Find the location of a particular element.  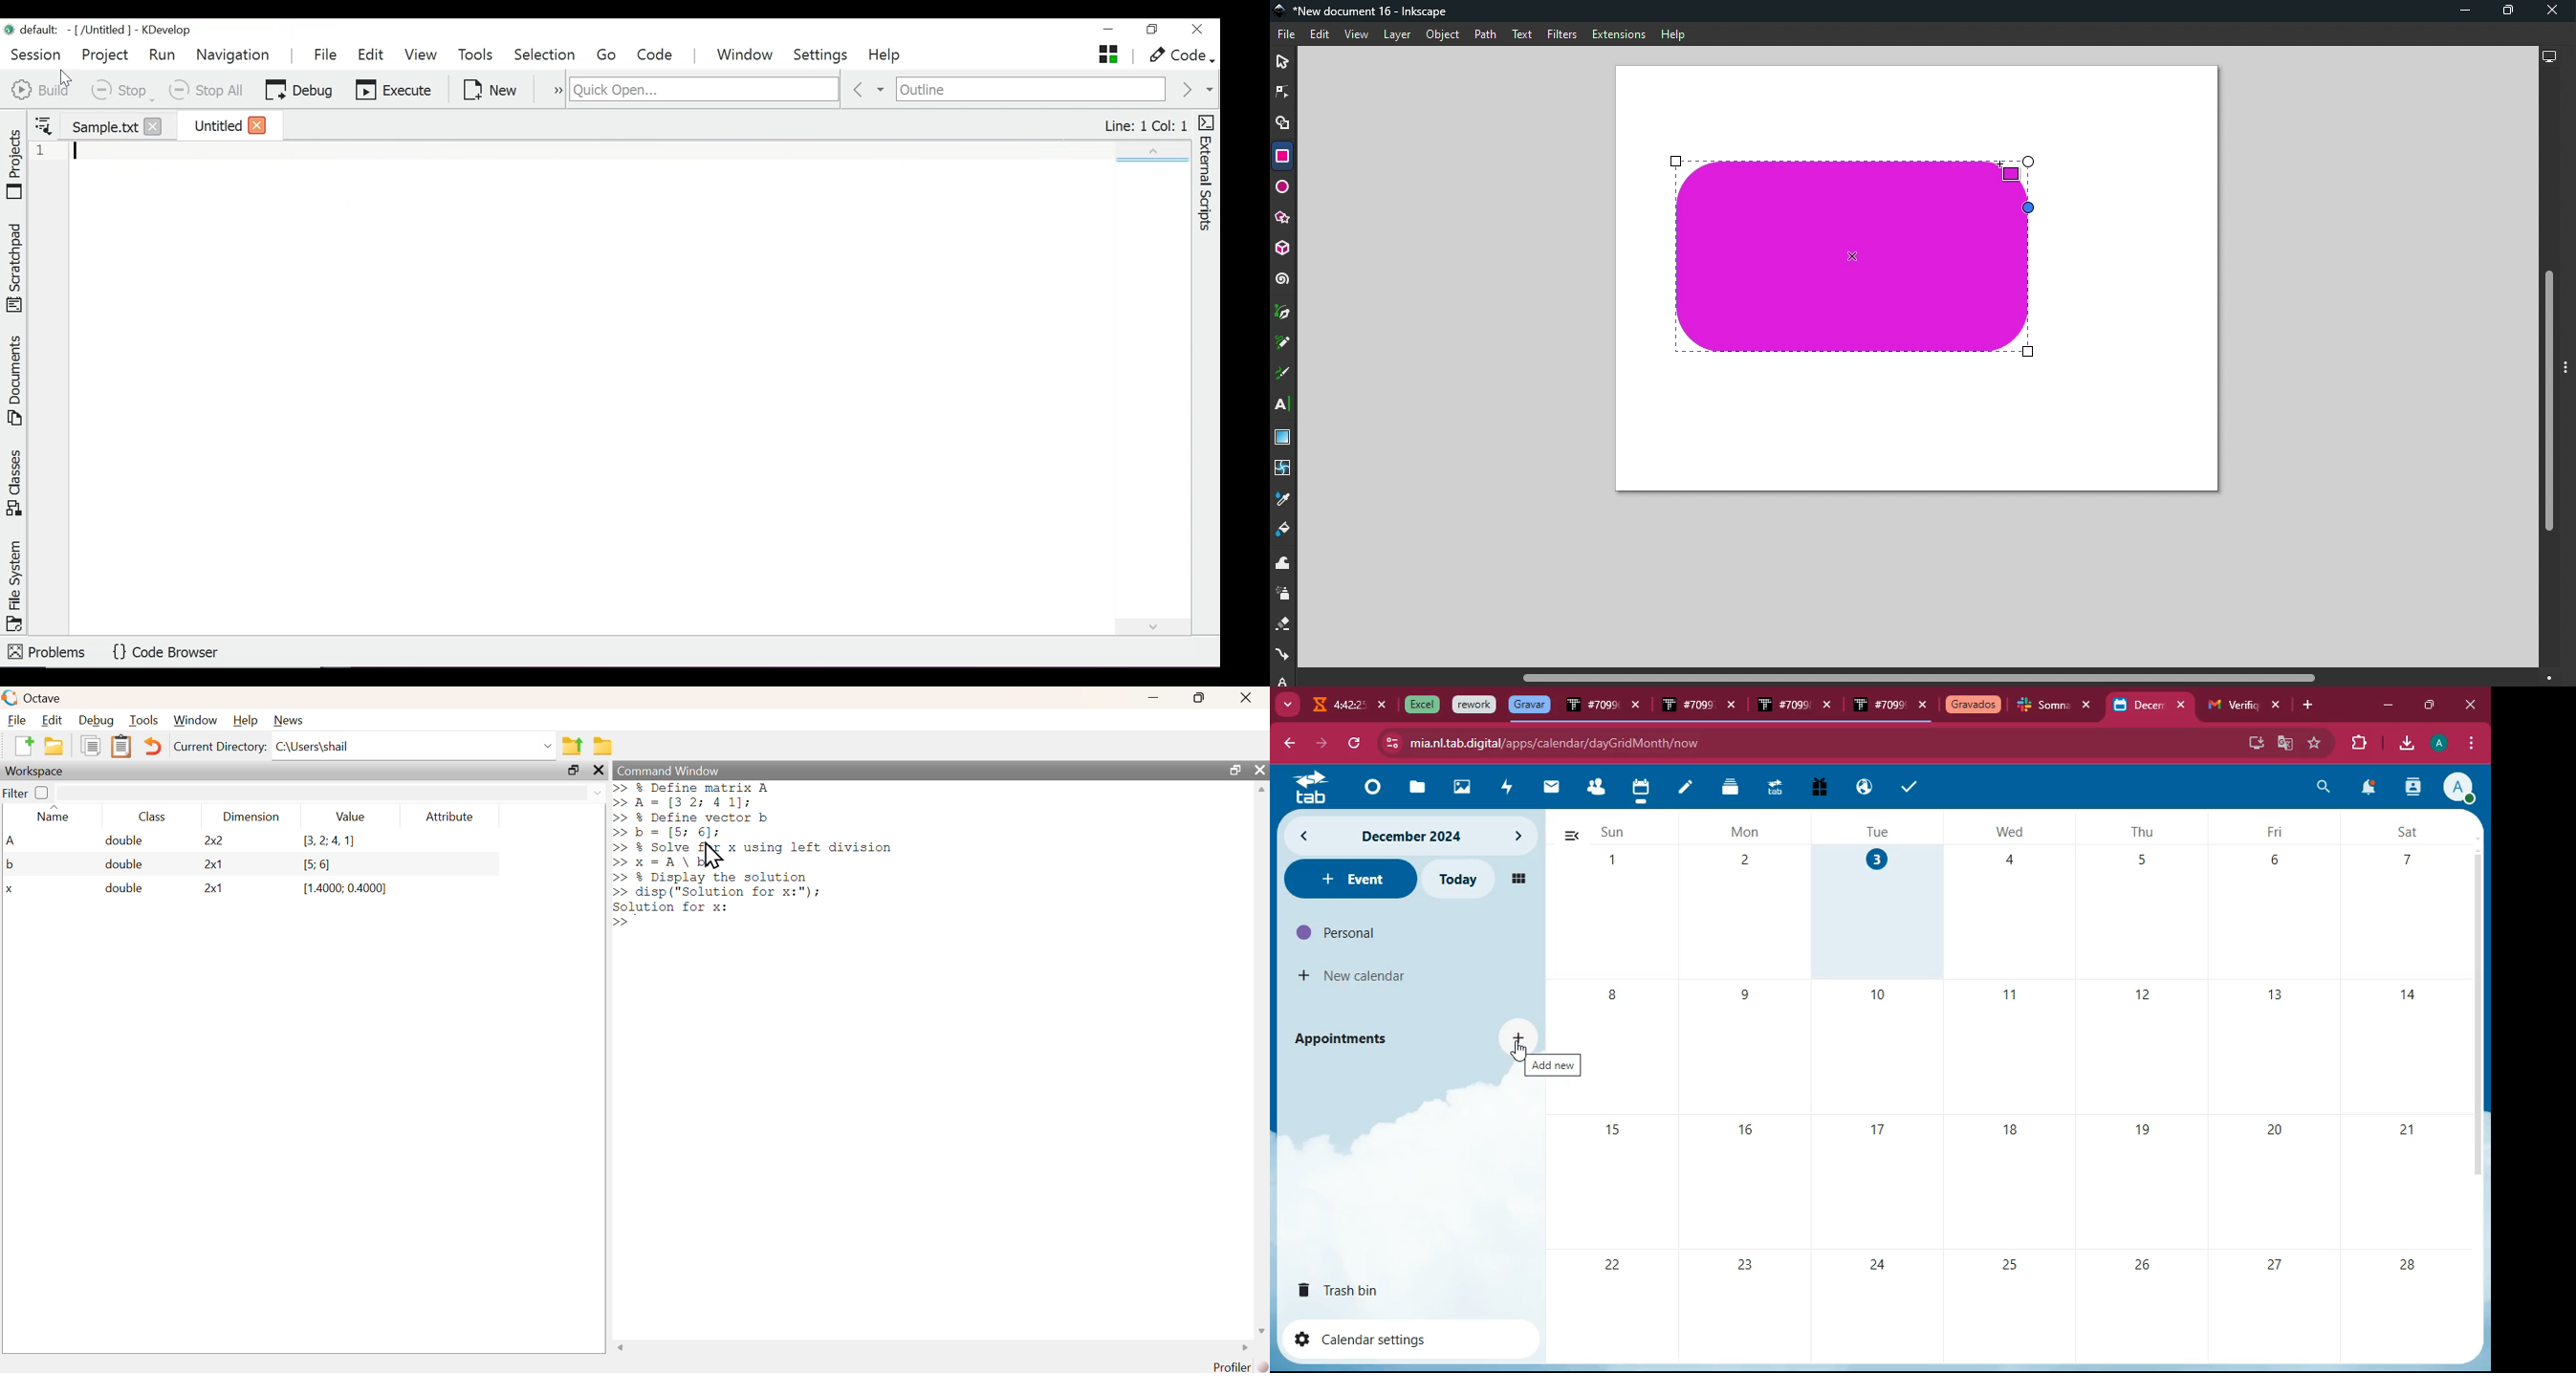

beginning is located at coordinates (1368, 788).